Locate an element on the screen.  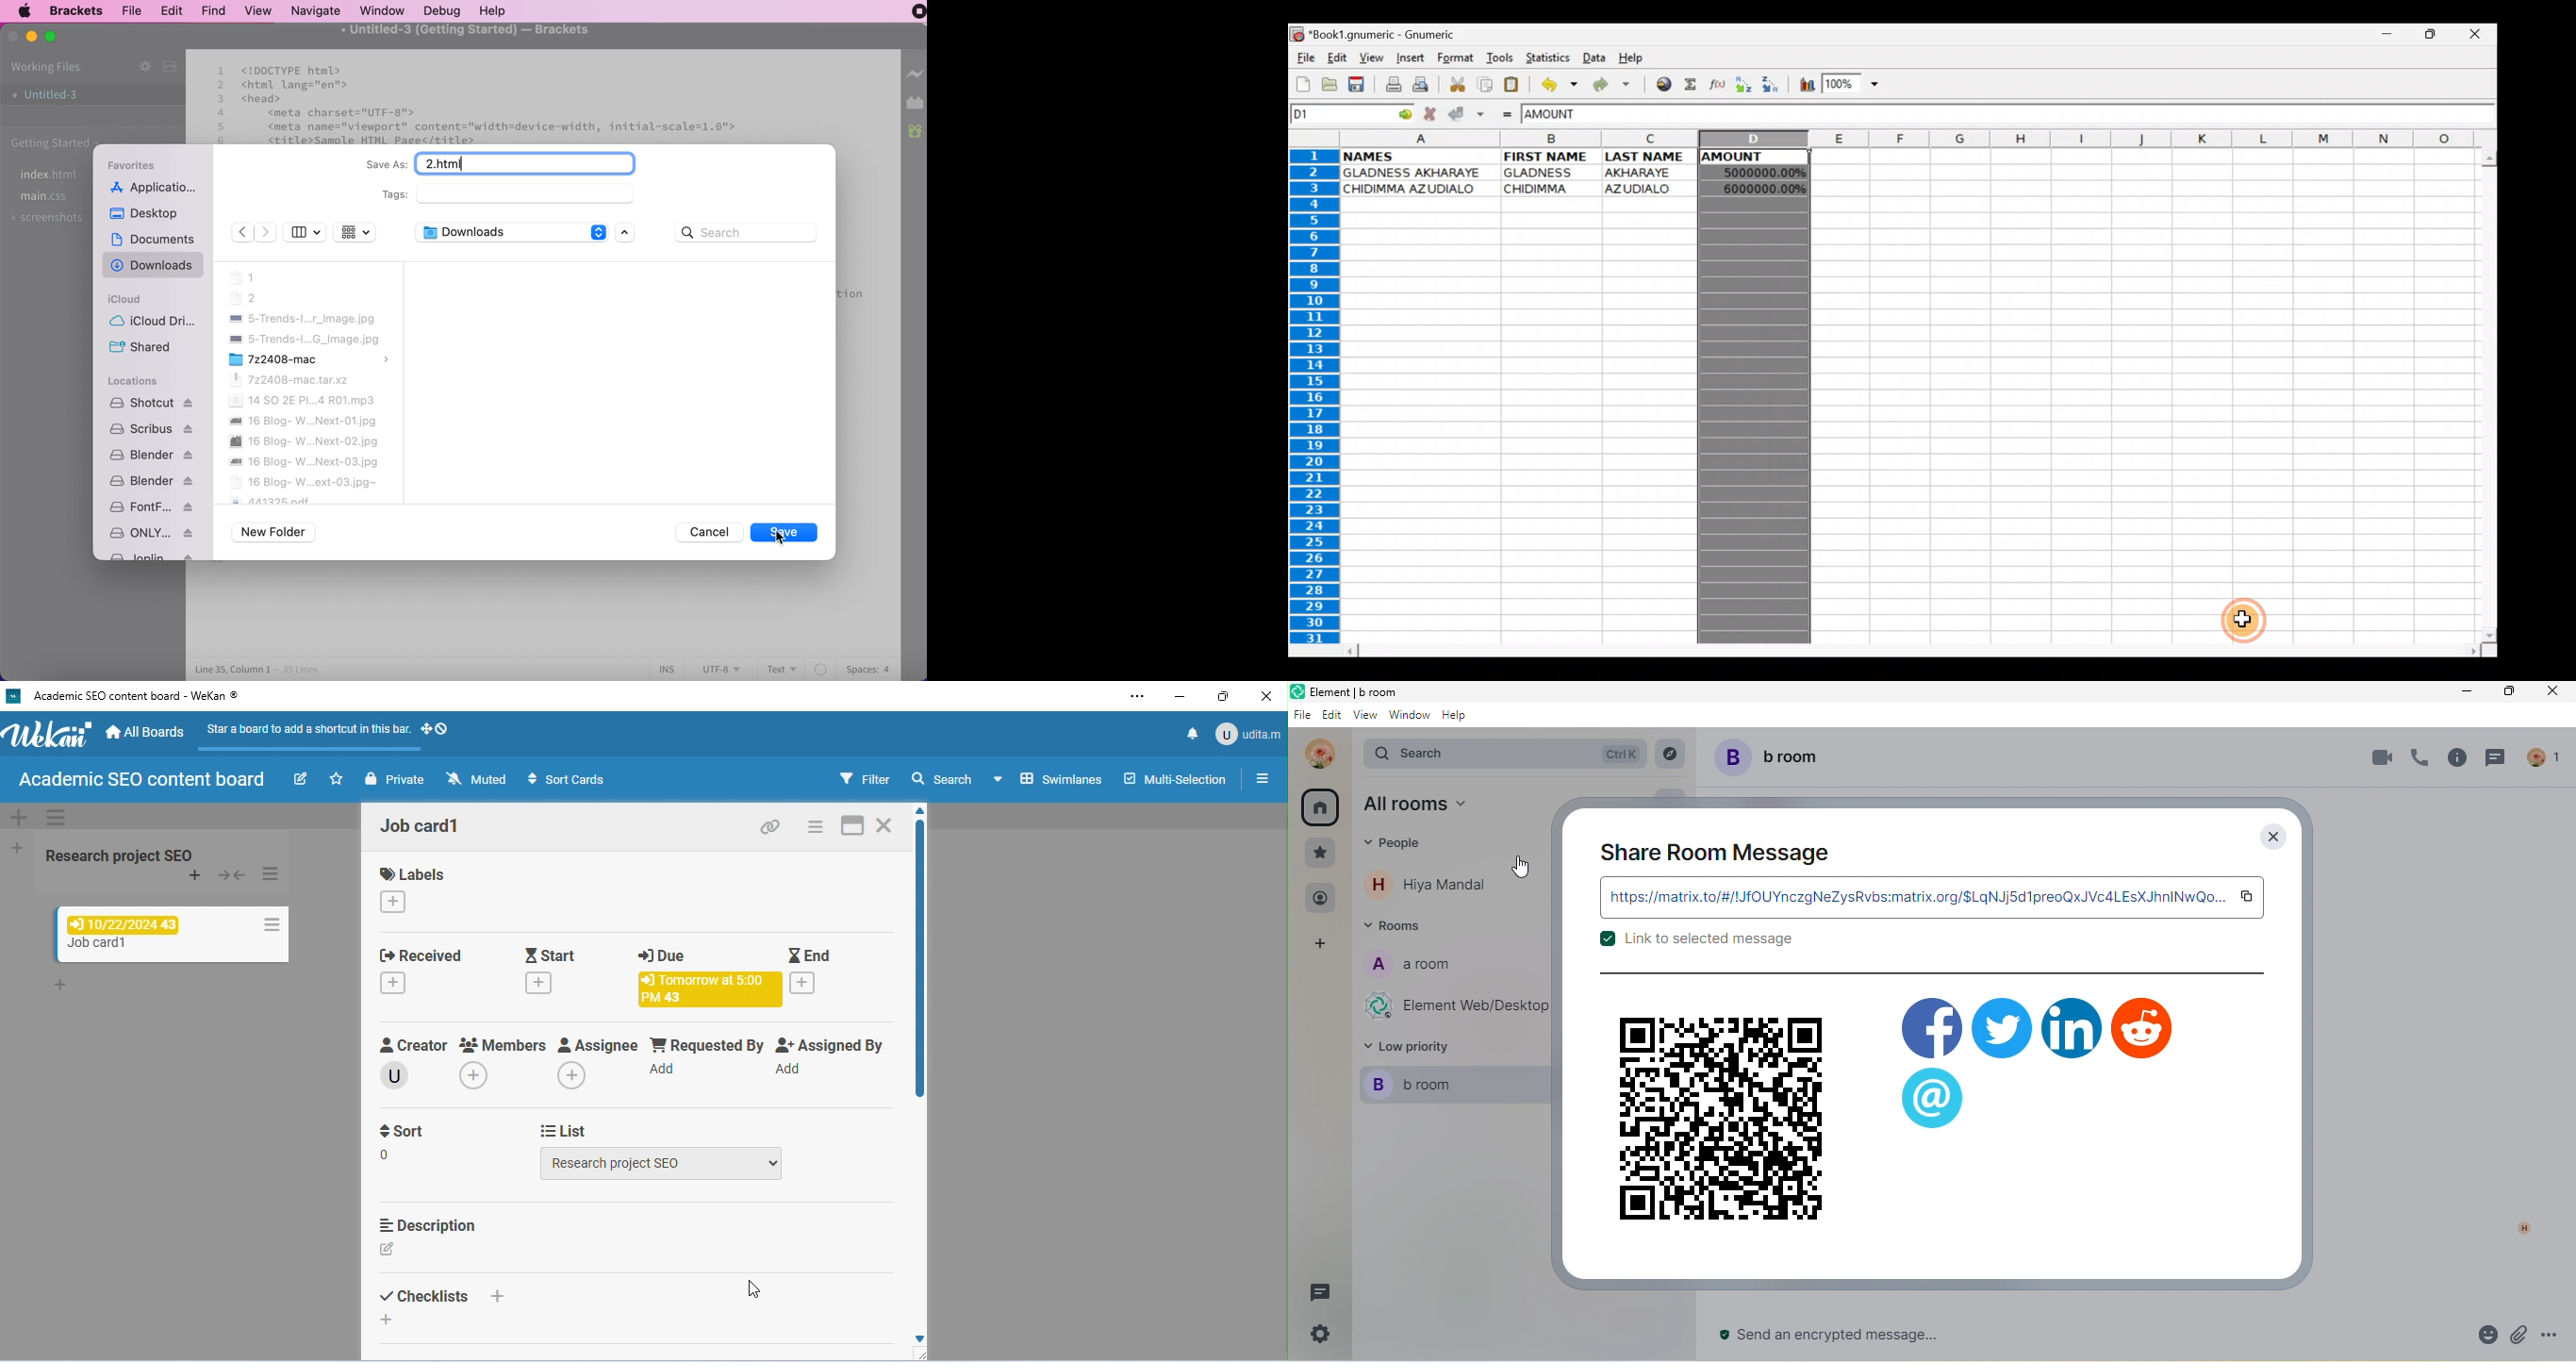
due date added: tomorrow at 5:00 PM 43 is located at coordinates (707, 989).